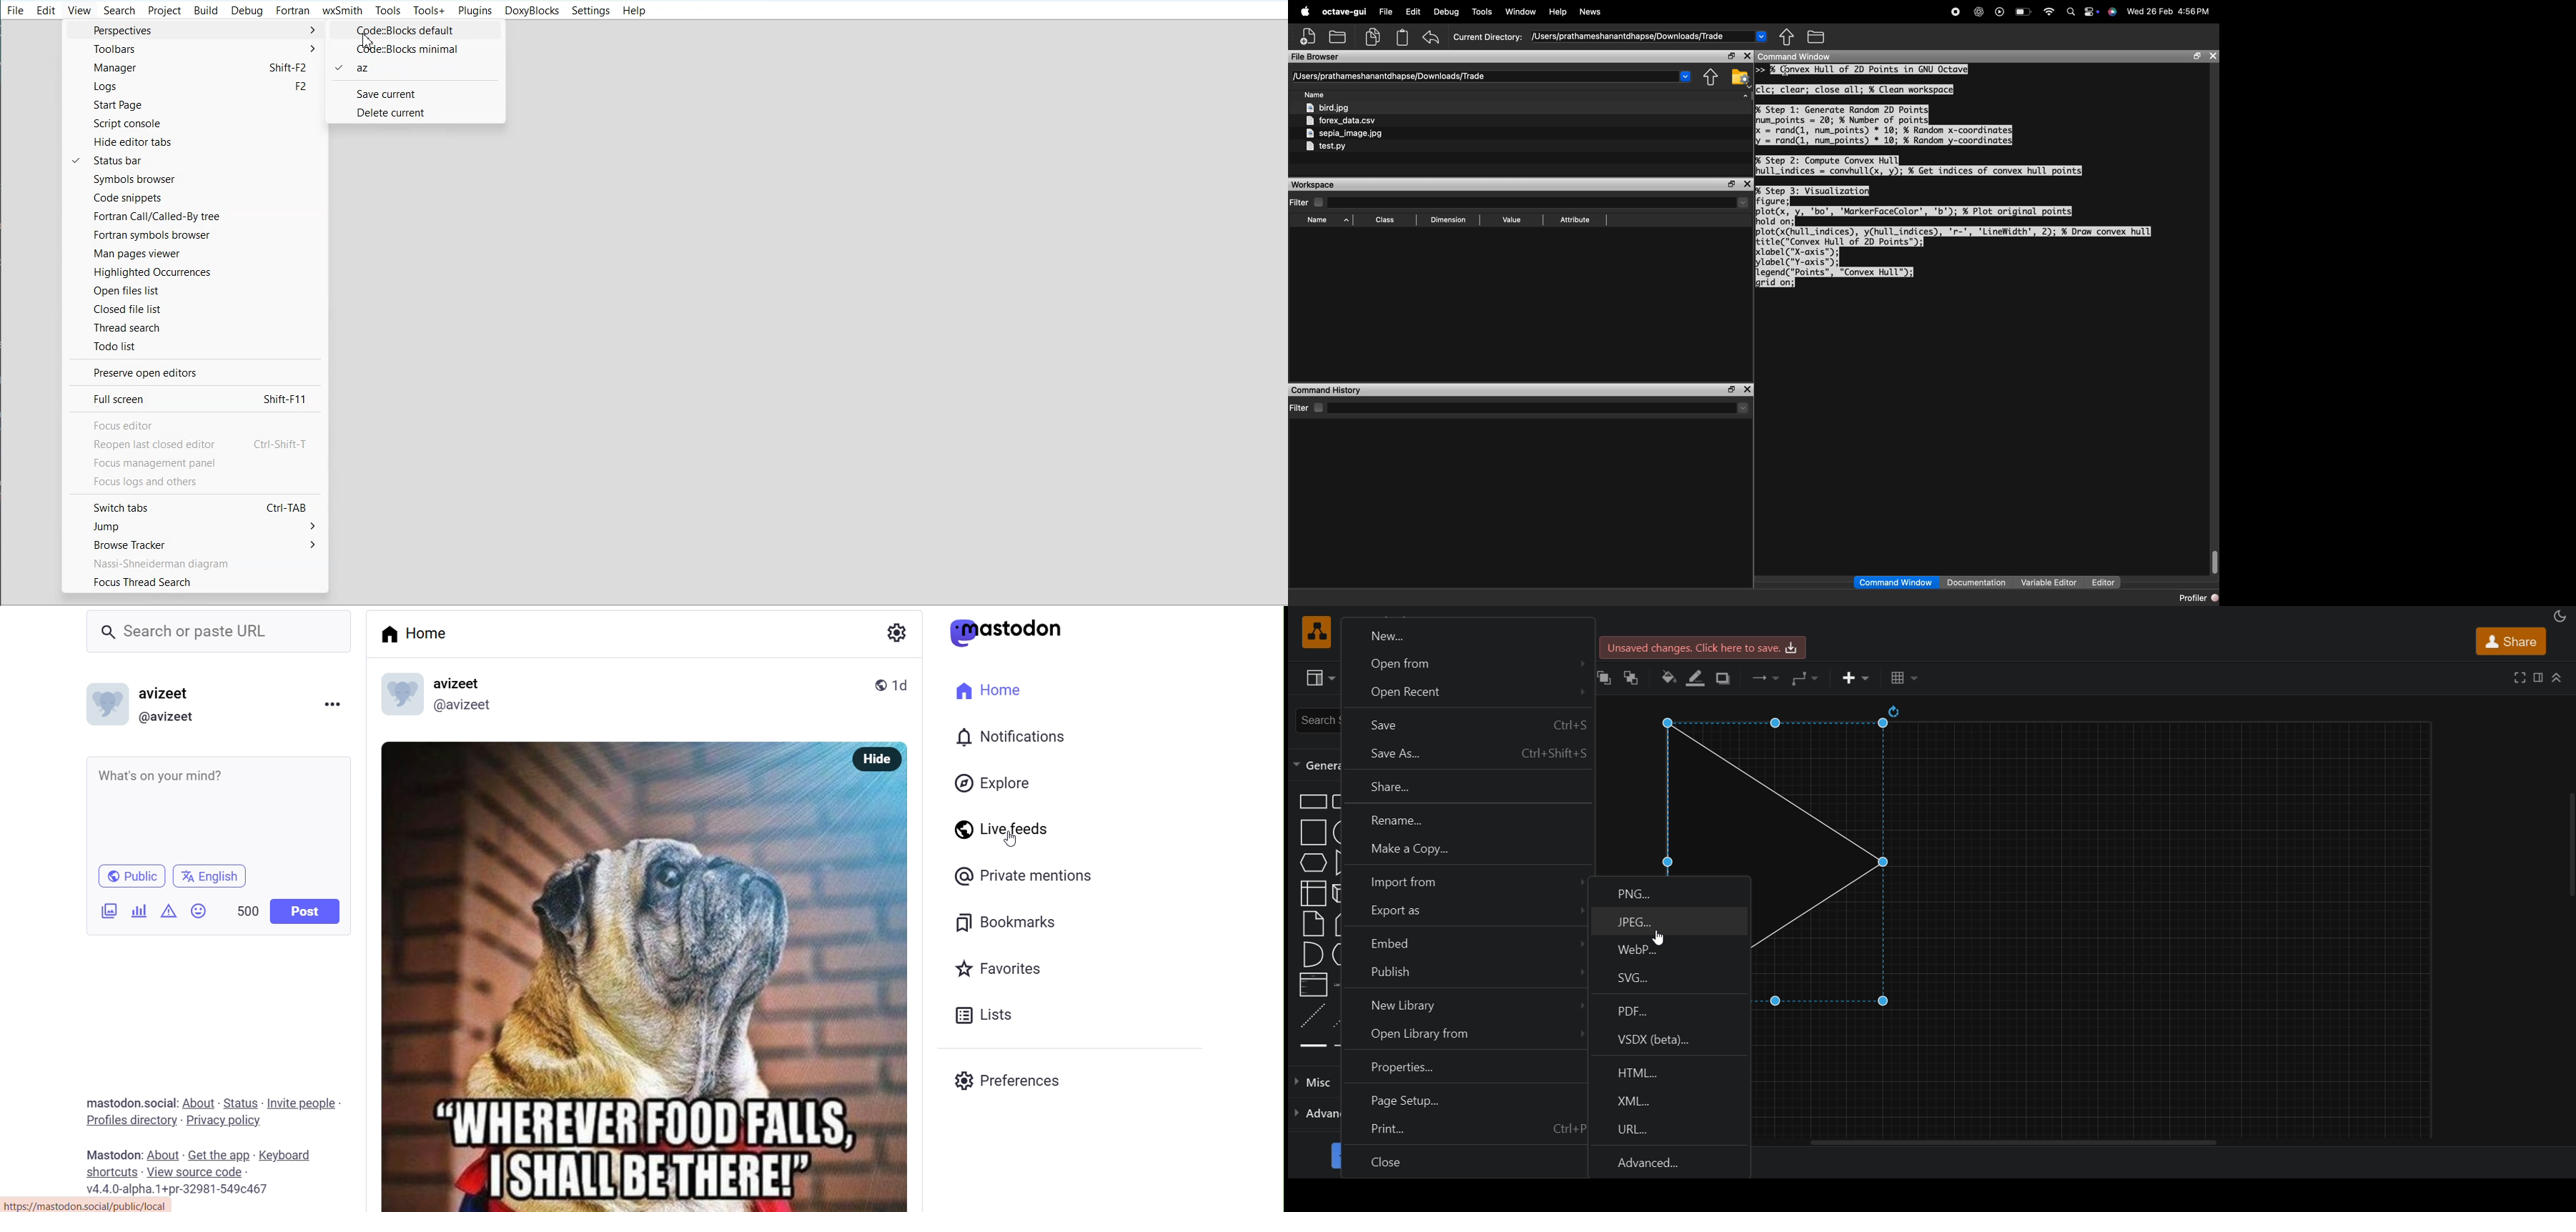 This screenshot has height=1232, width=2576. I want to click on File, so click(16, 9).